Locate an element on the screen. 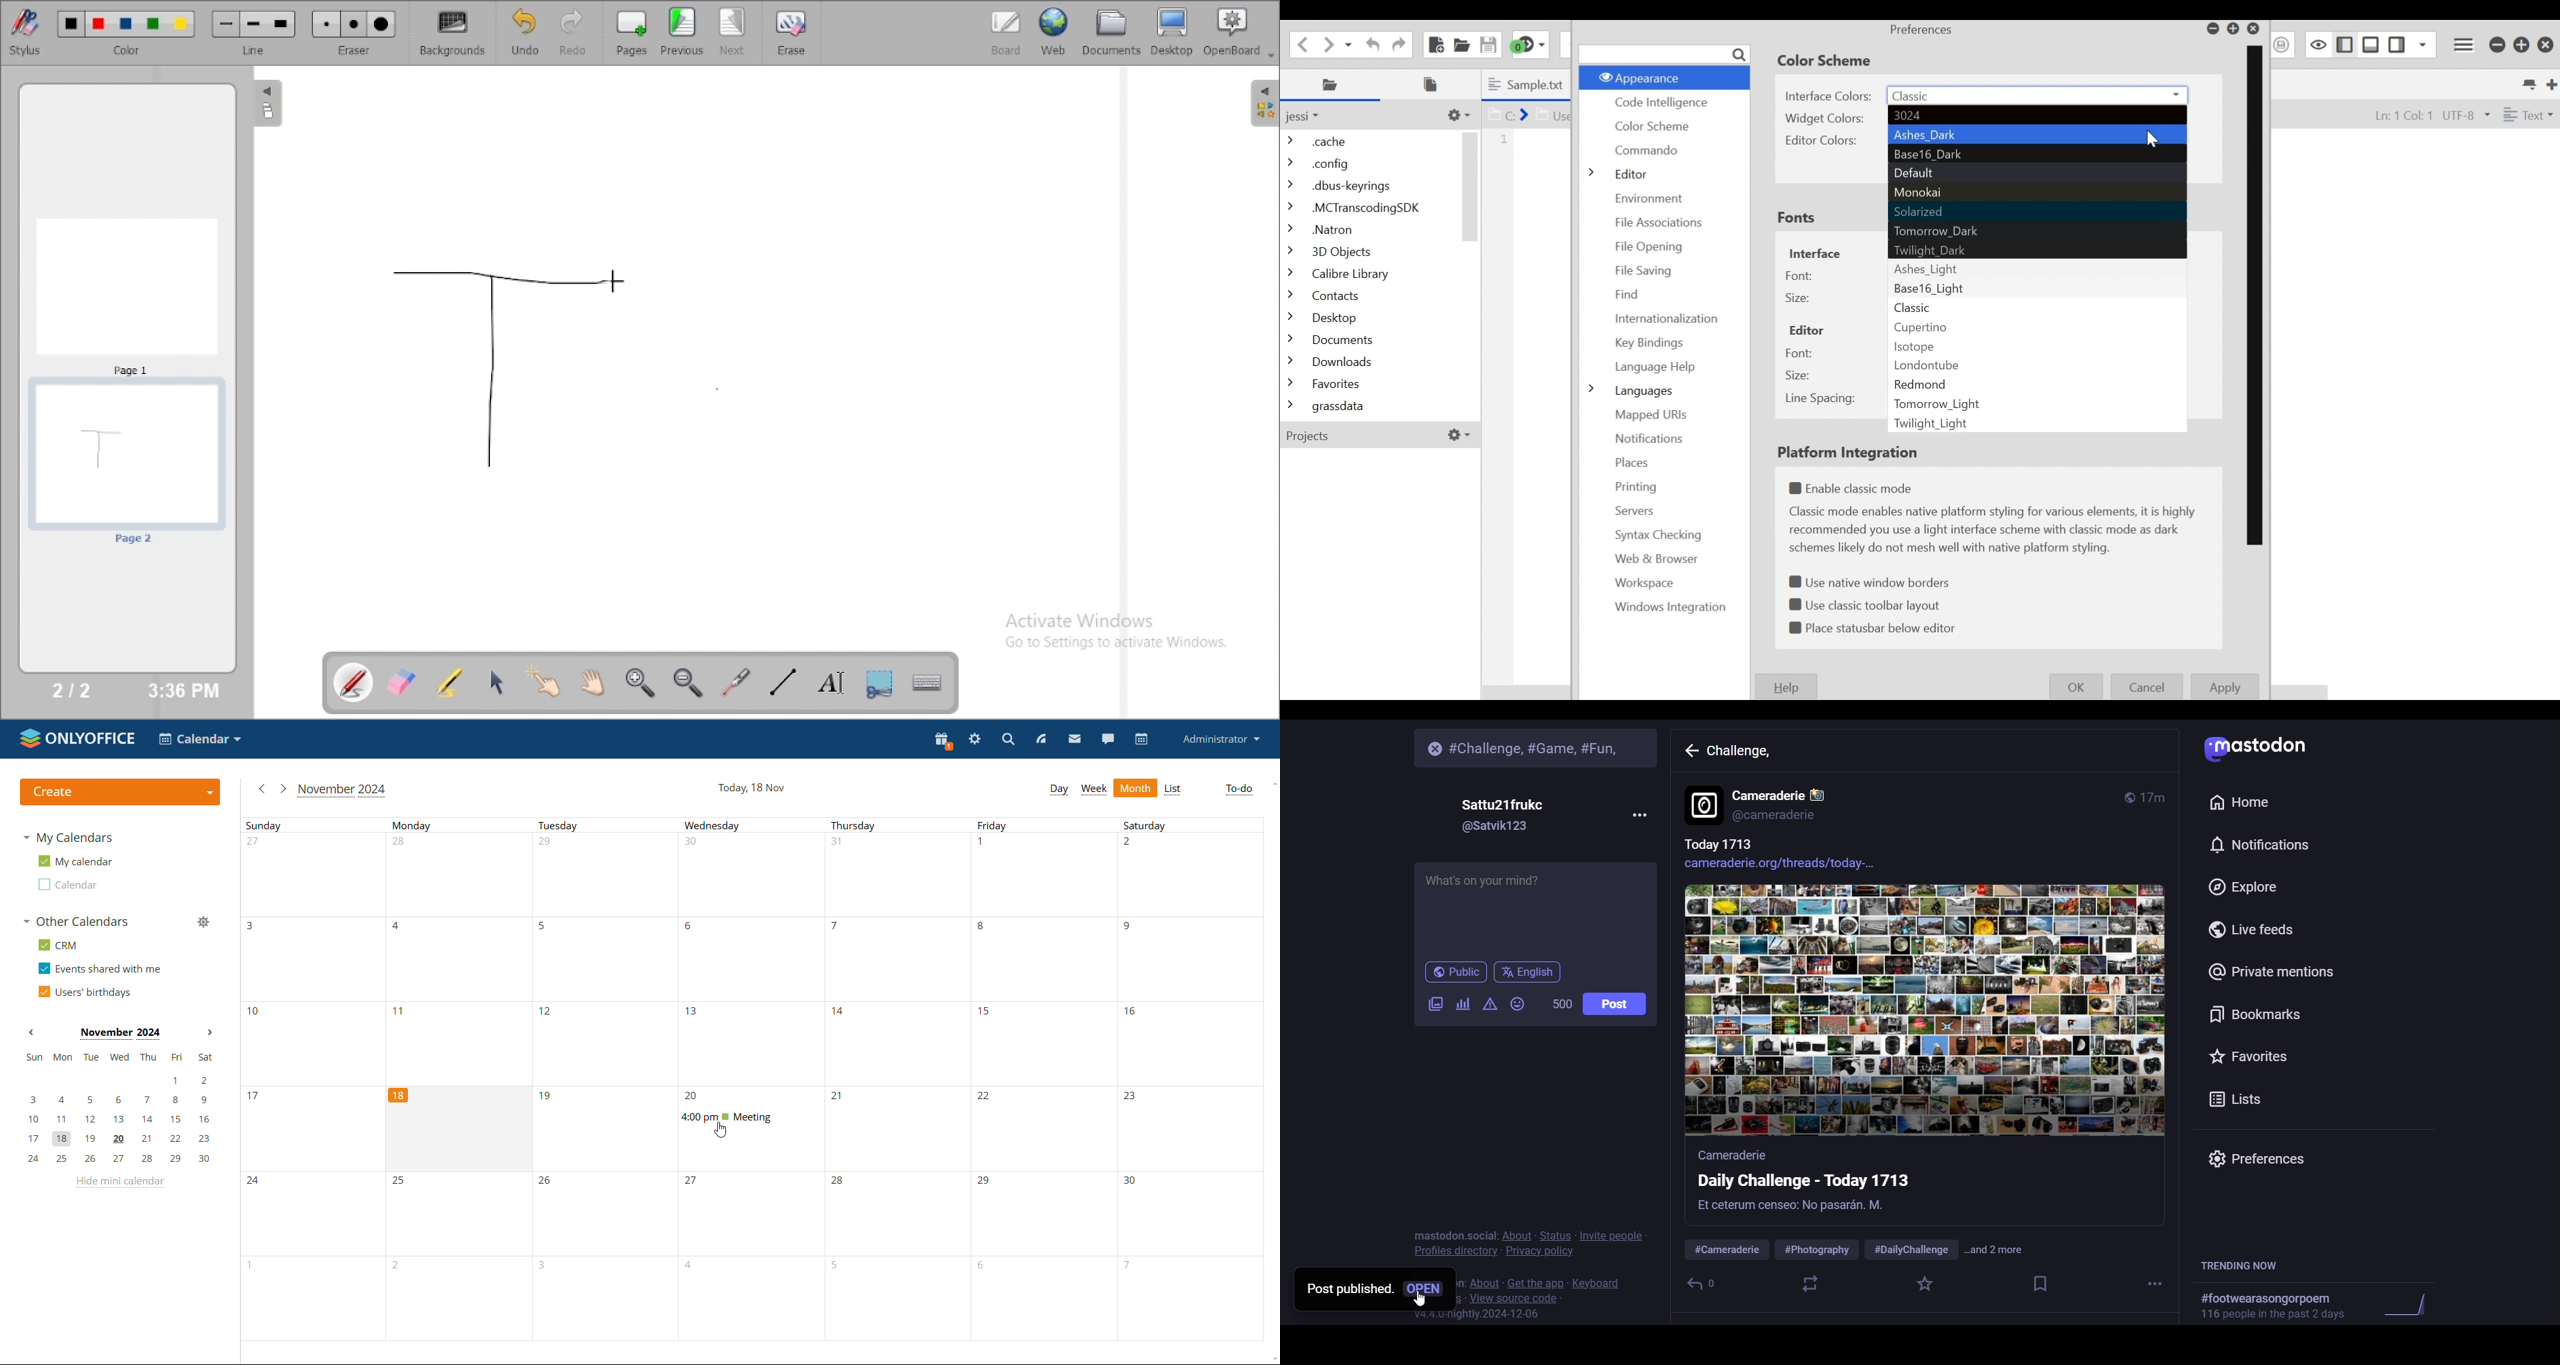  Cameraderie is located at coordinates (1791, 792).